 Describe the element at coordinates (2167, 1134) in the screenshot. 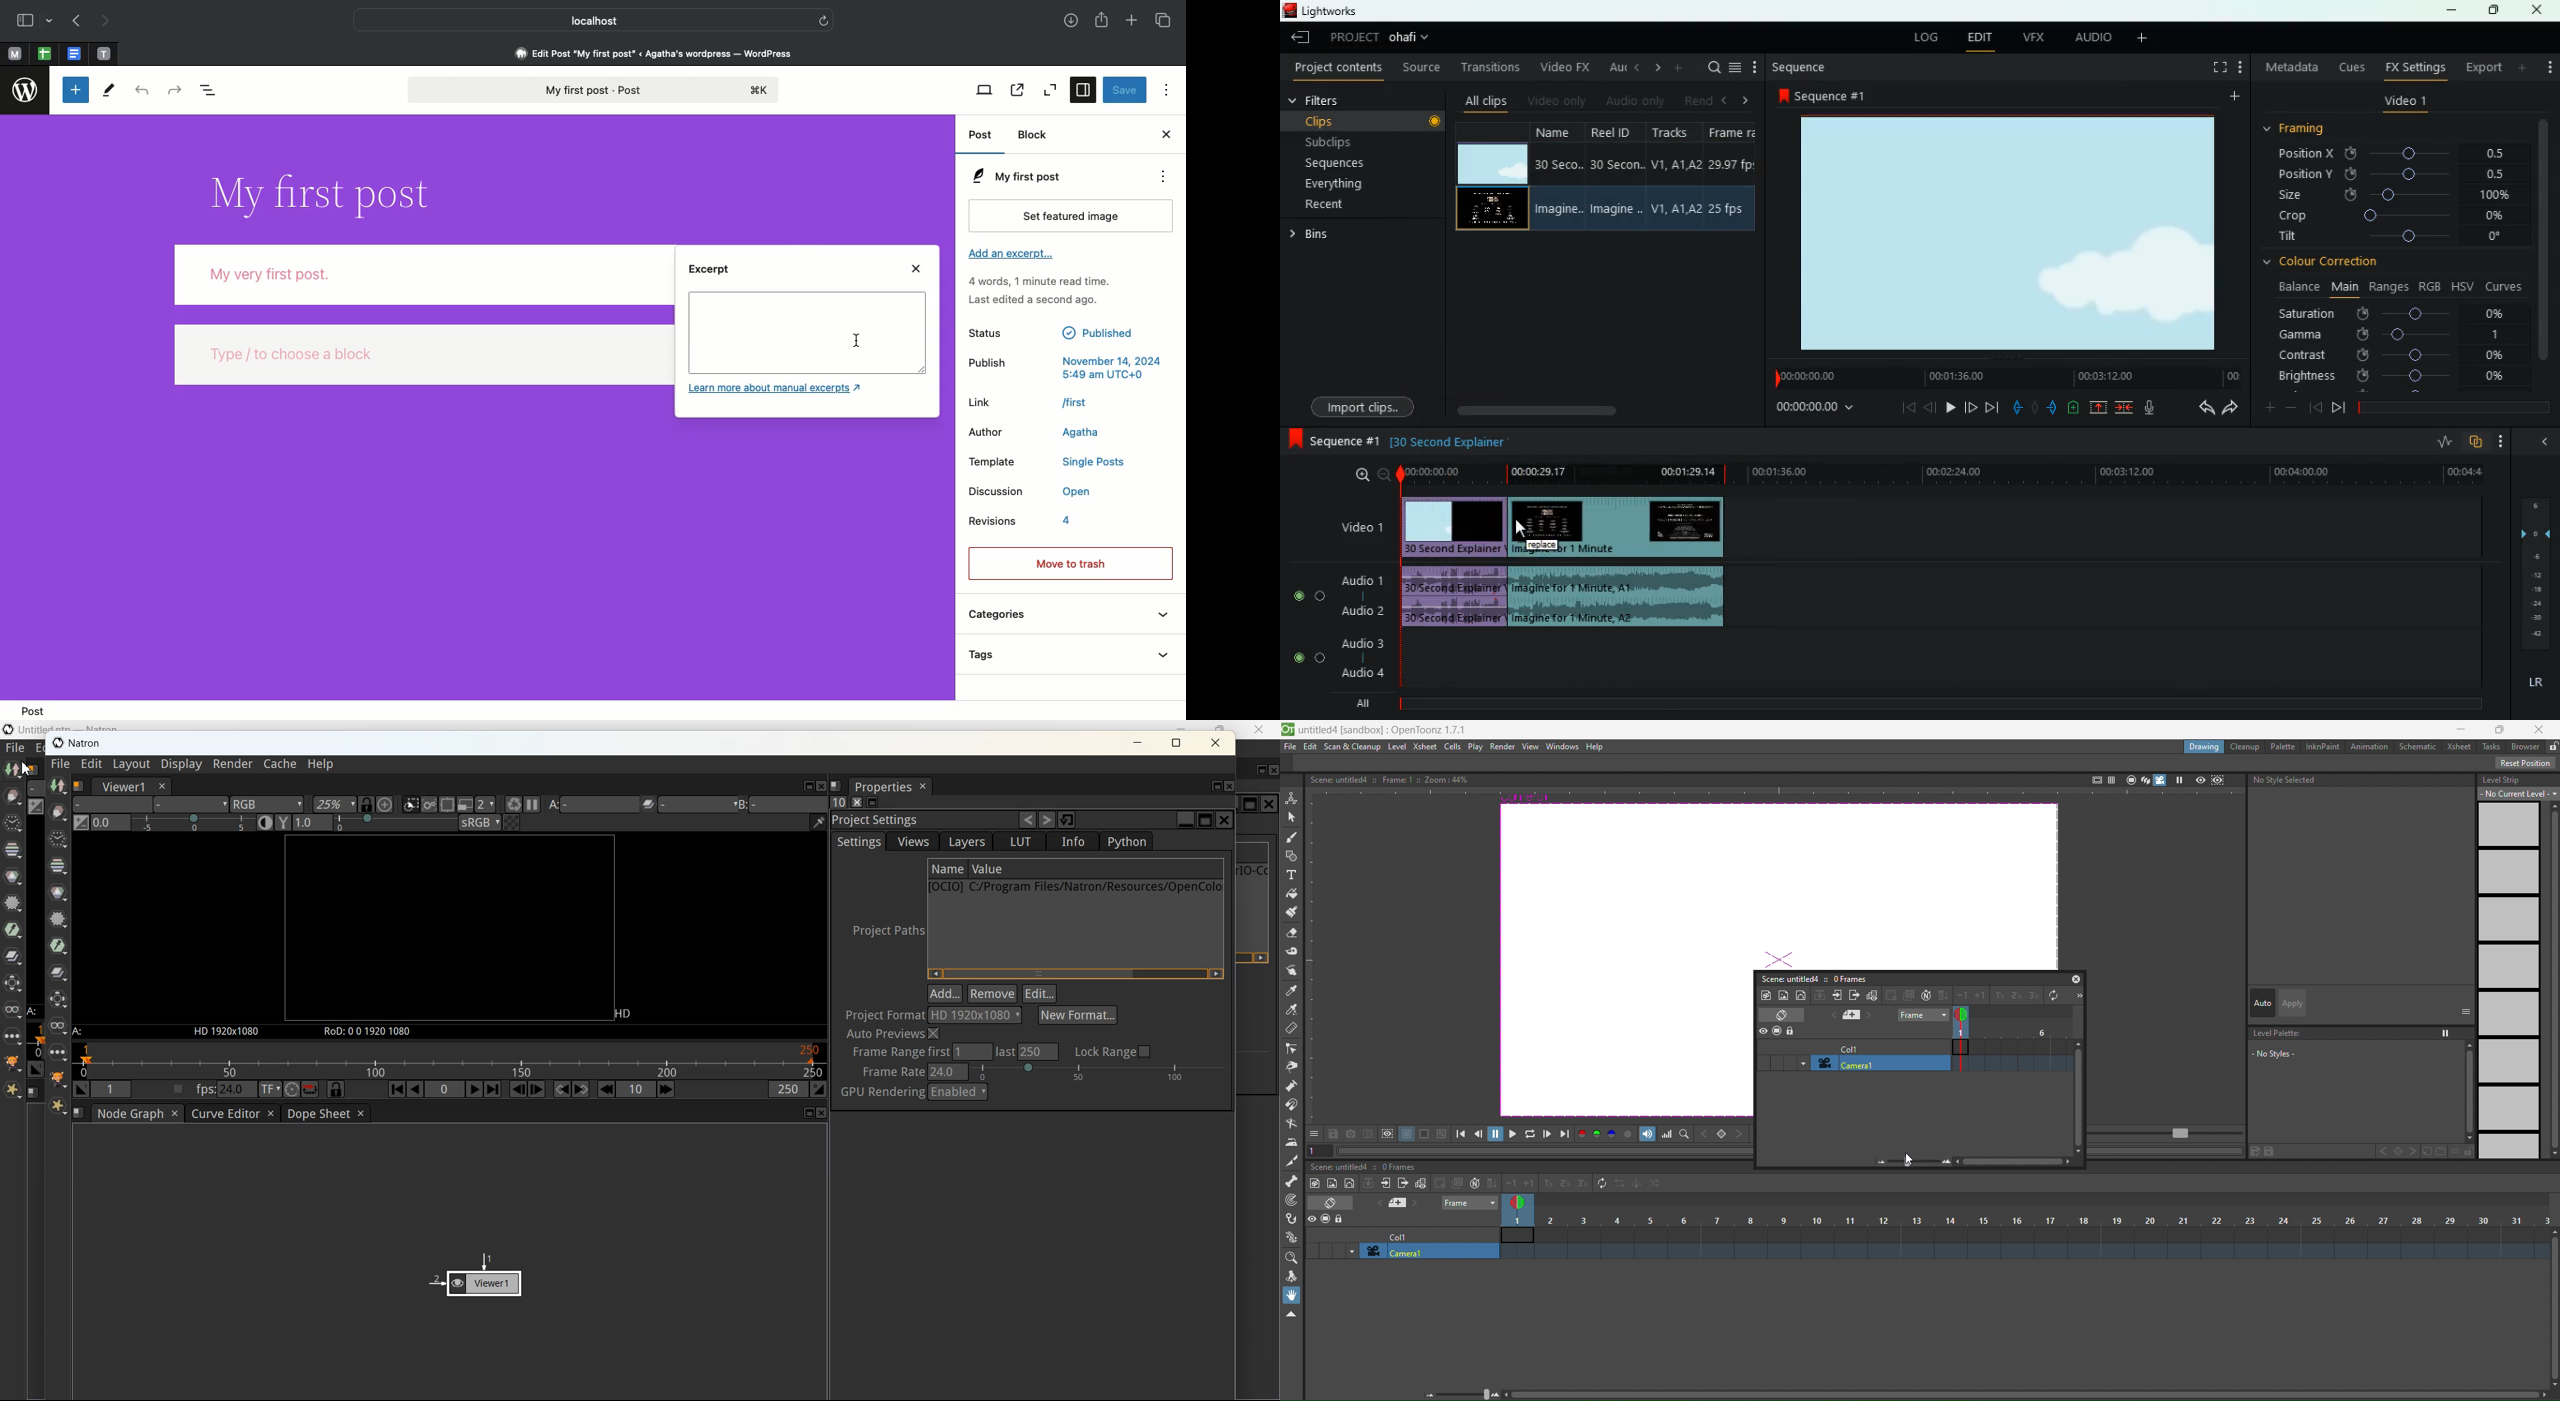

I see `FPS ` at that location.